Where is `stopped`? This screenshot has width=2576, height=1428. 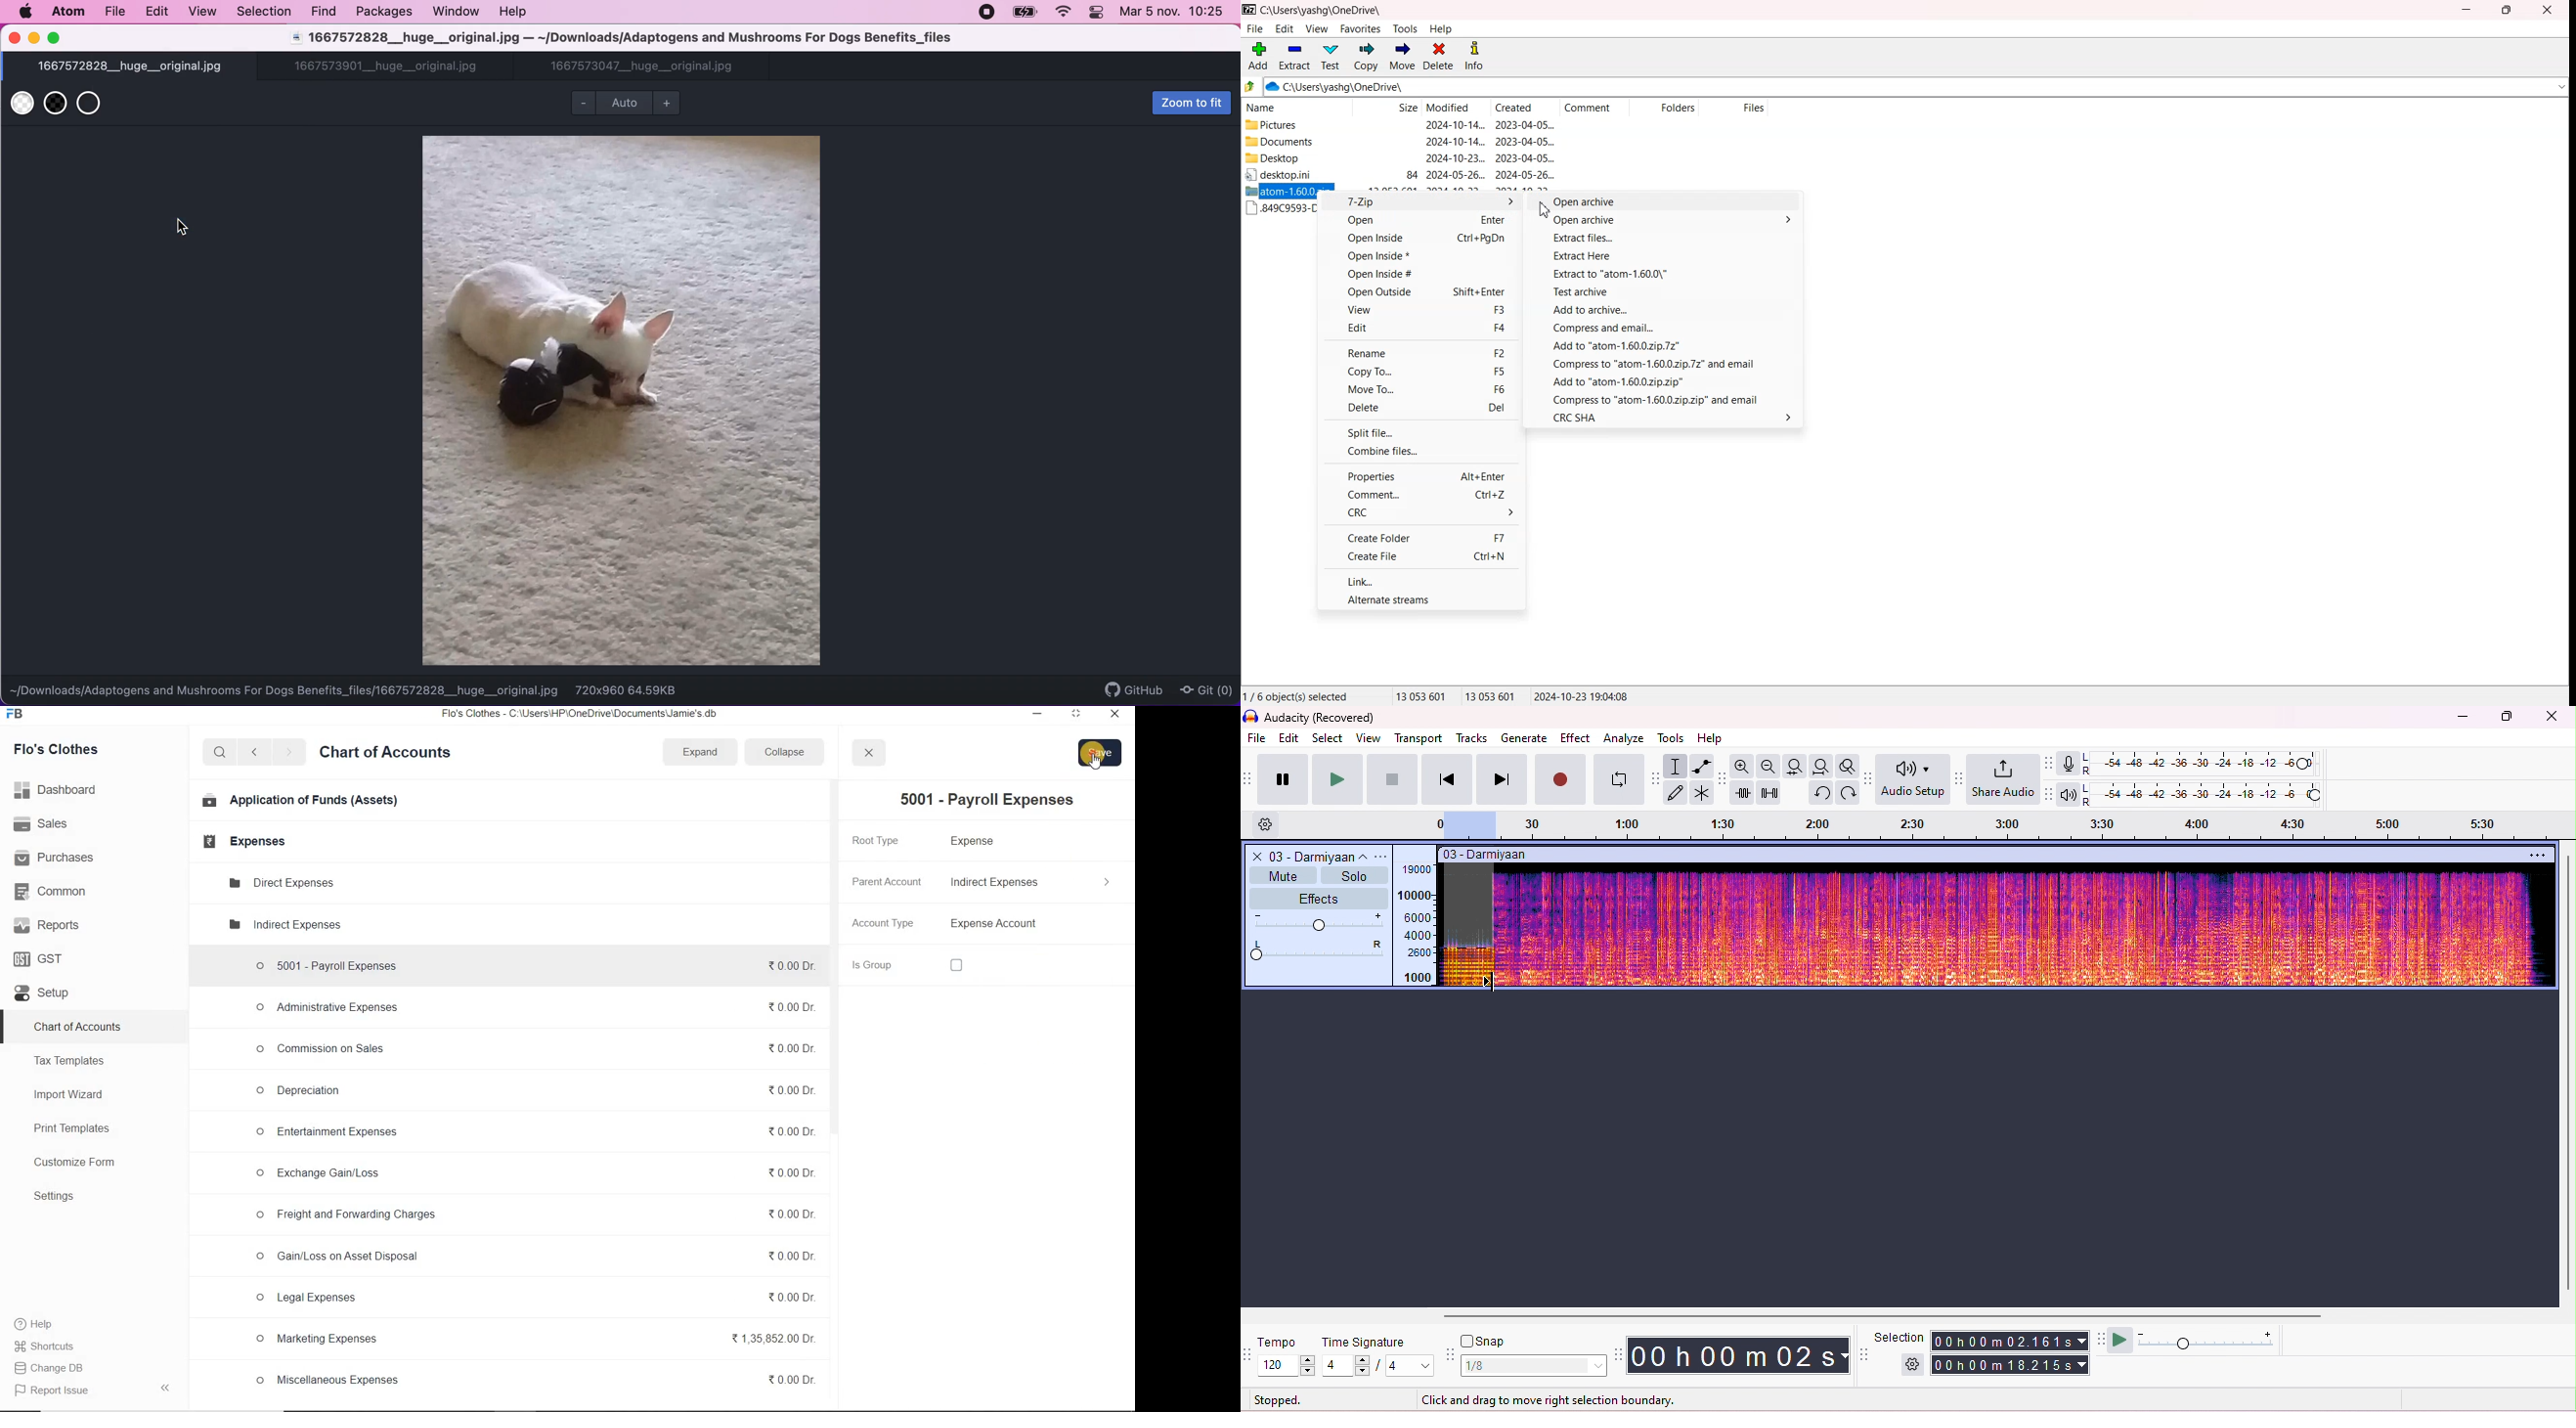
stopped is located at coordinates (1278, 1399).